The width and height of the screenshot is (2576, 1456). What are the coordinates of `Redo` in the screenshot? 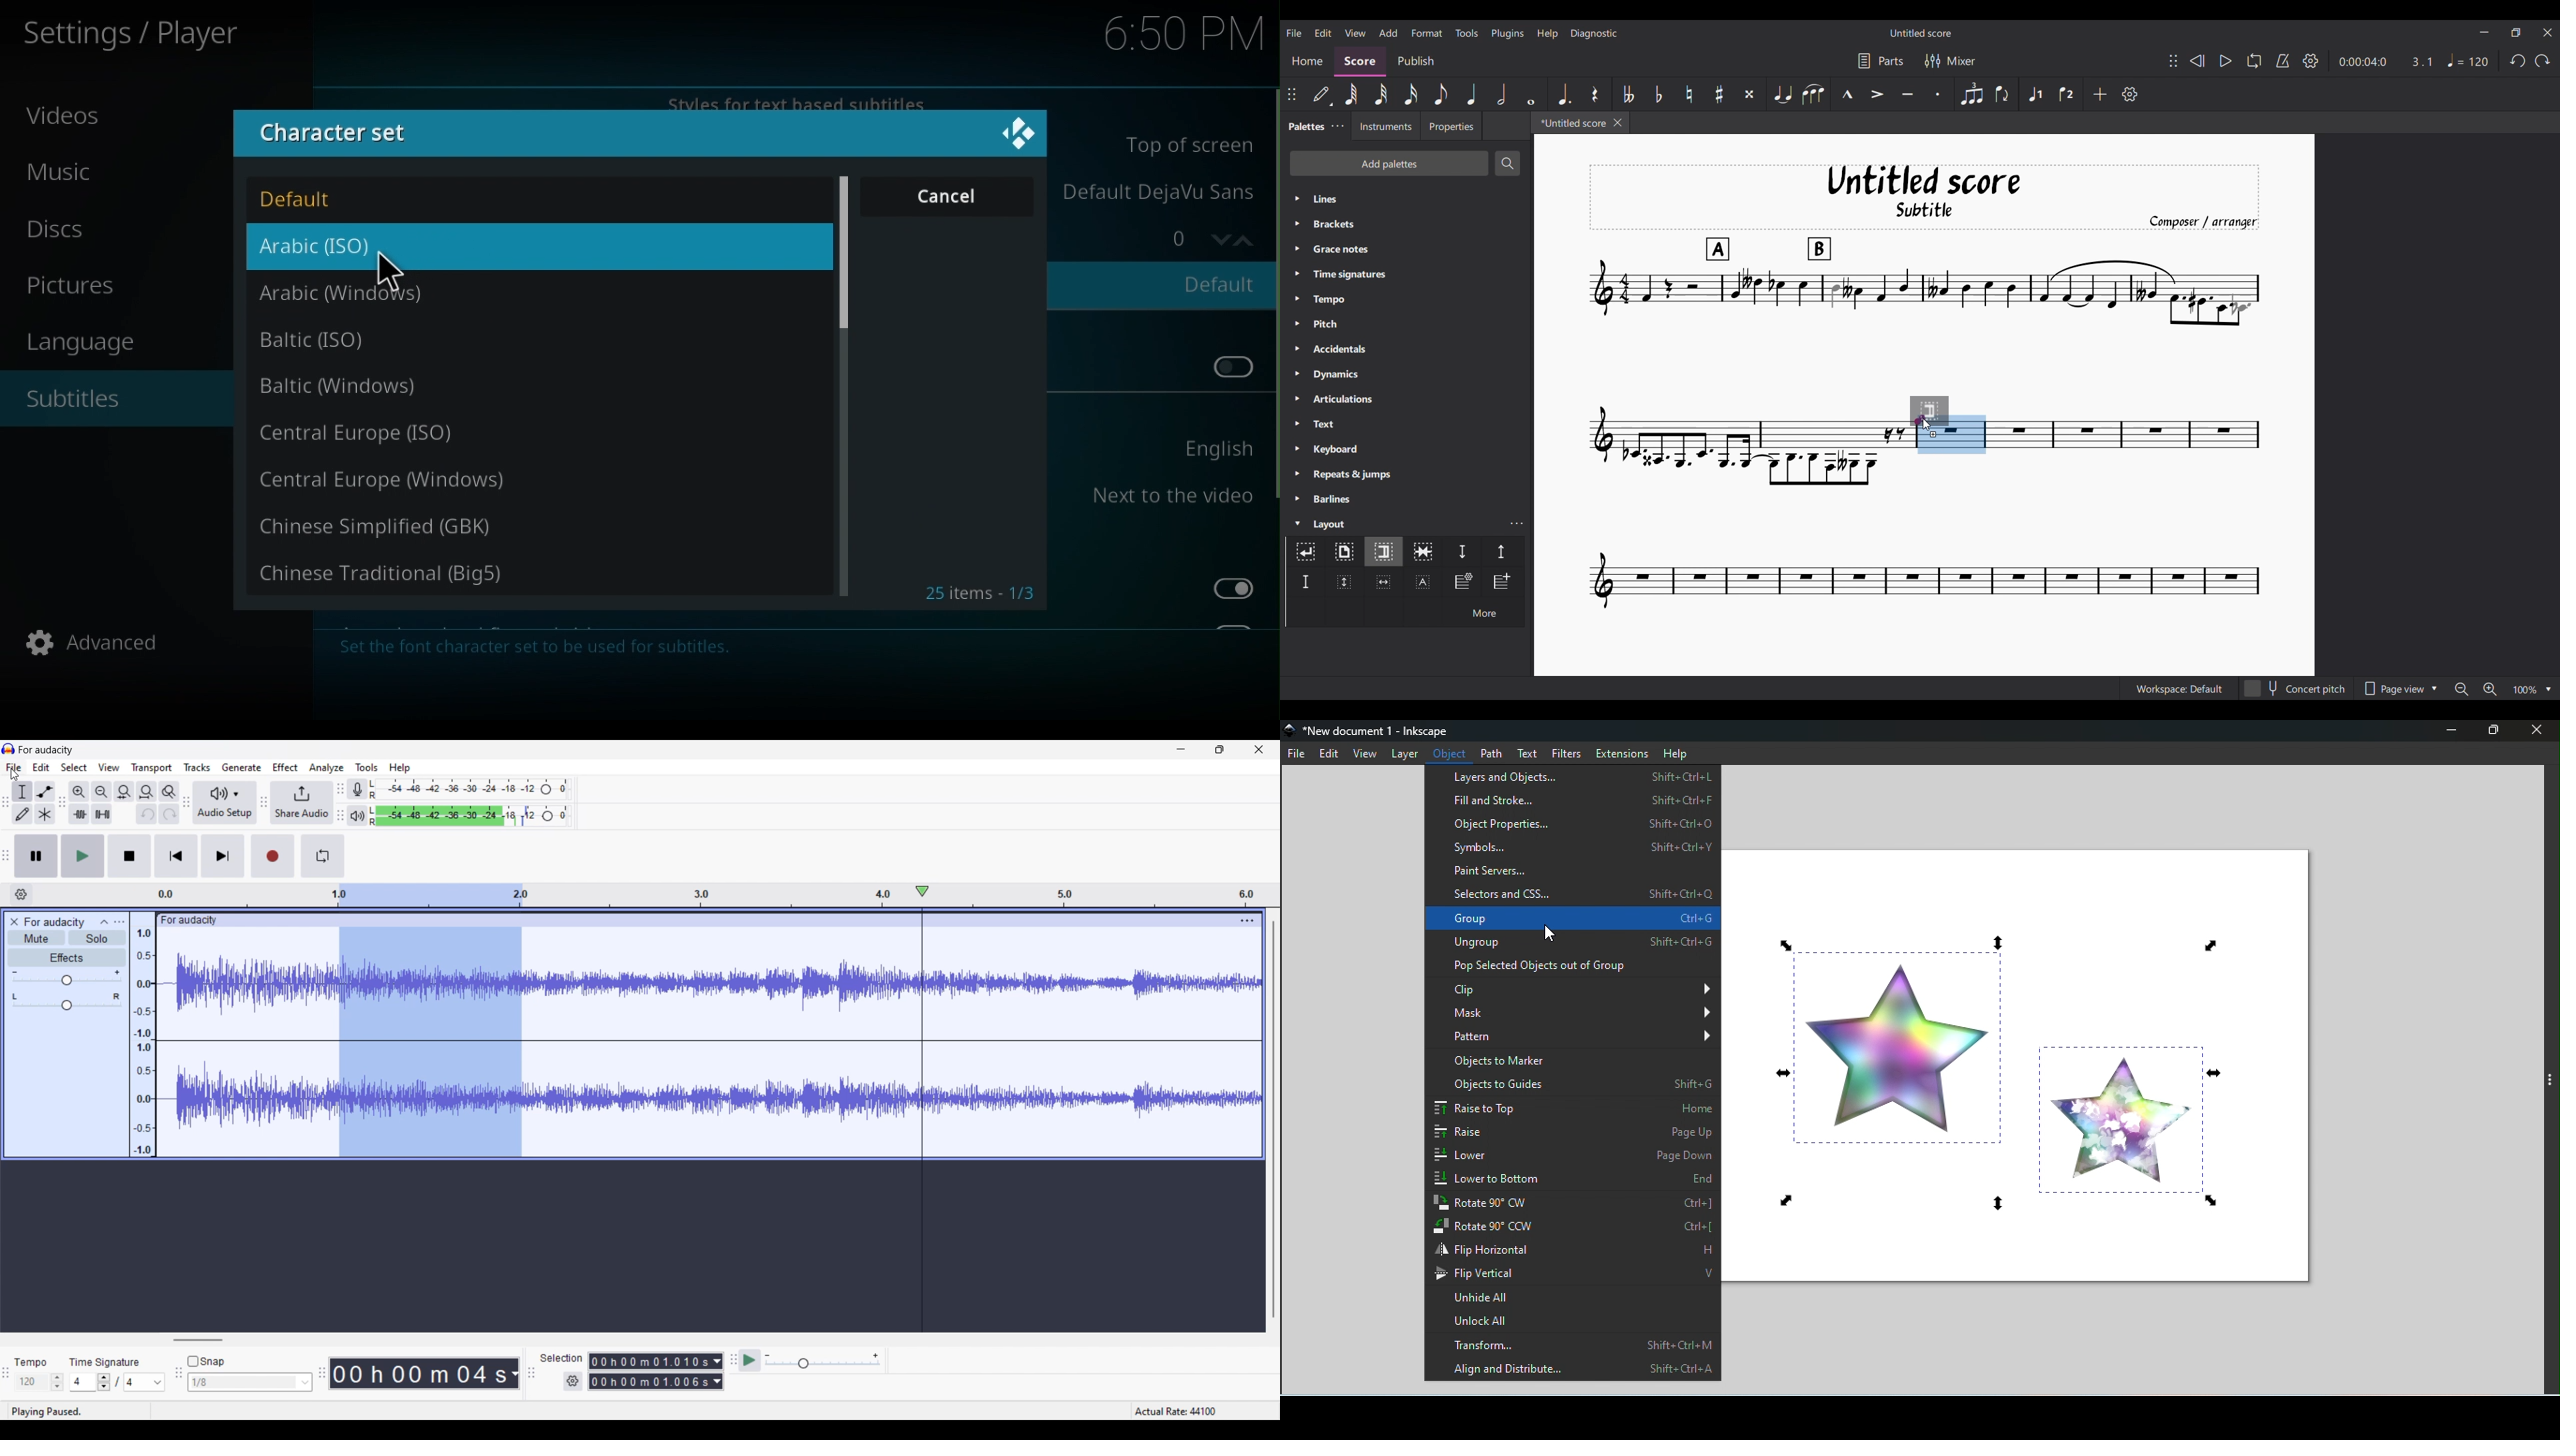 It's located at (170, 814).